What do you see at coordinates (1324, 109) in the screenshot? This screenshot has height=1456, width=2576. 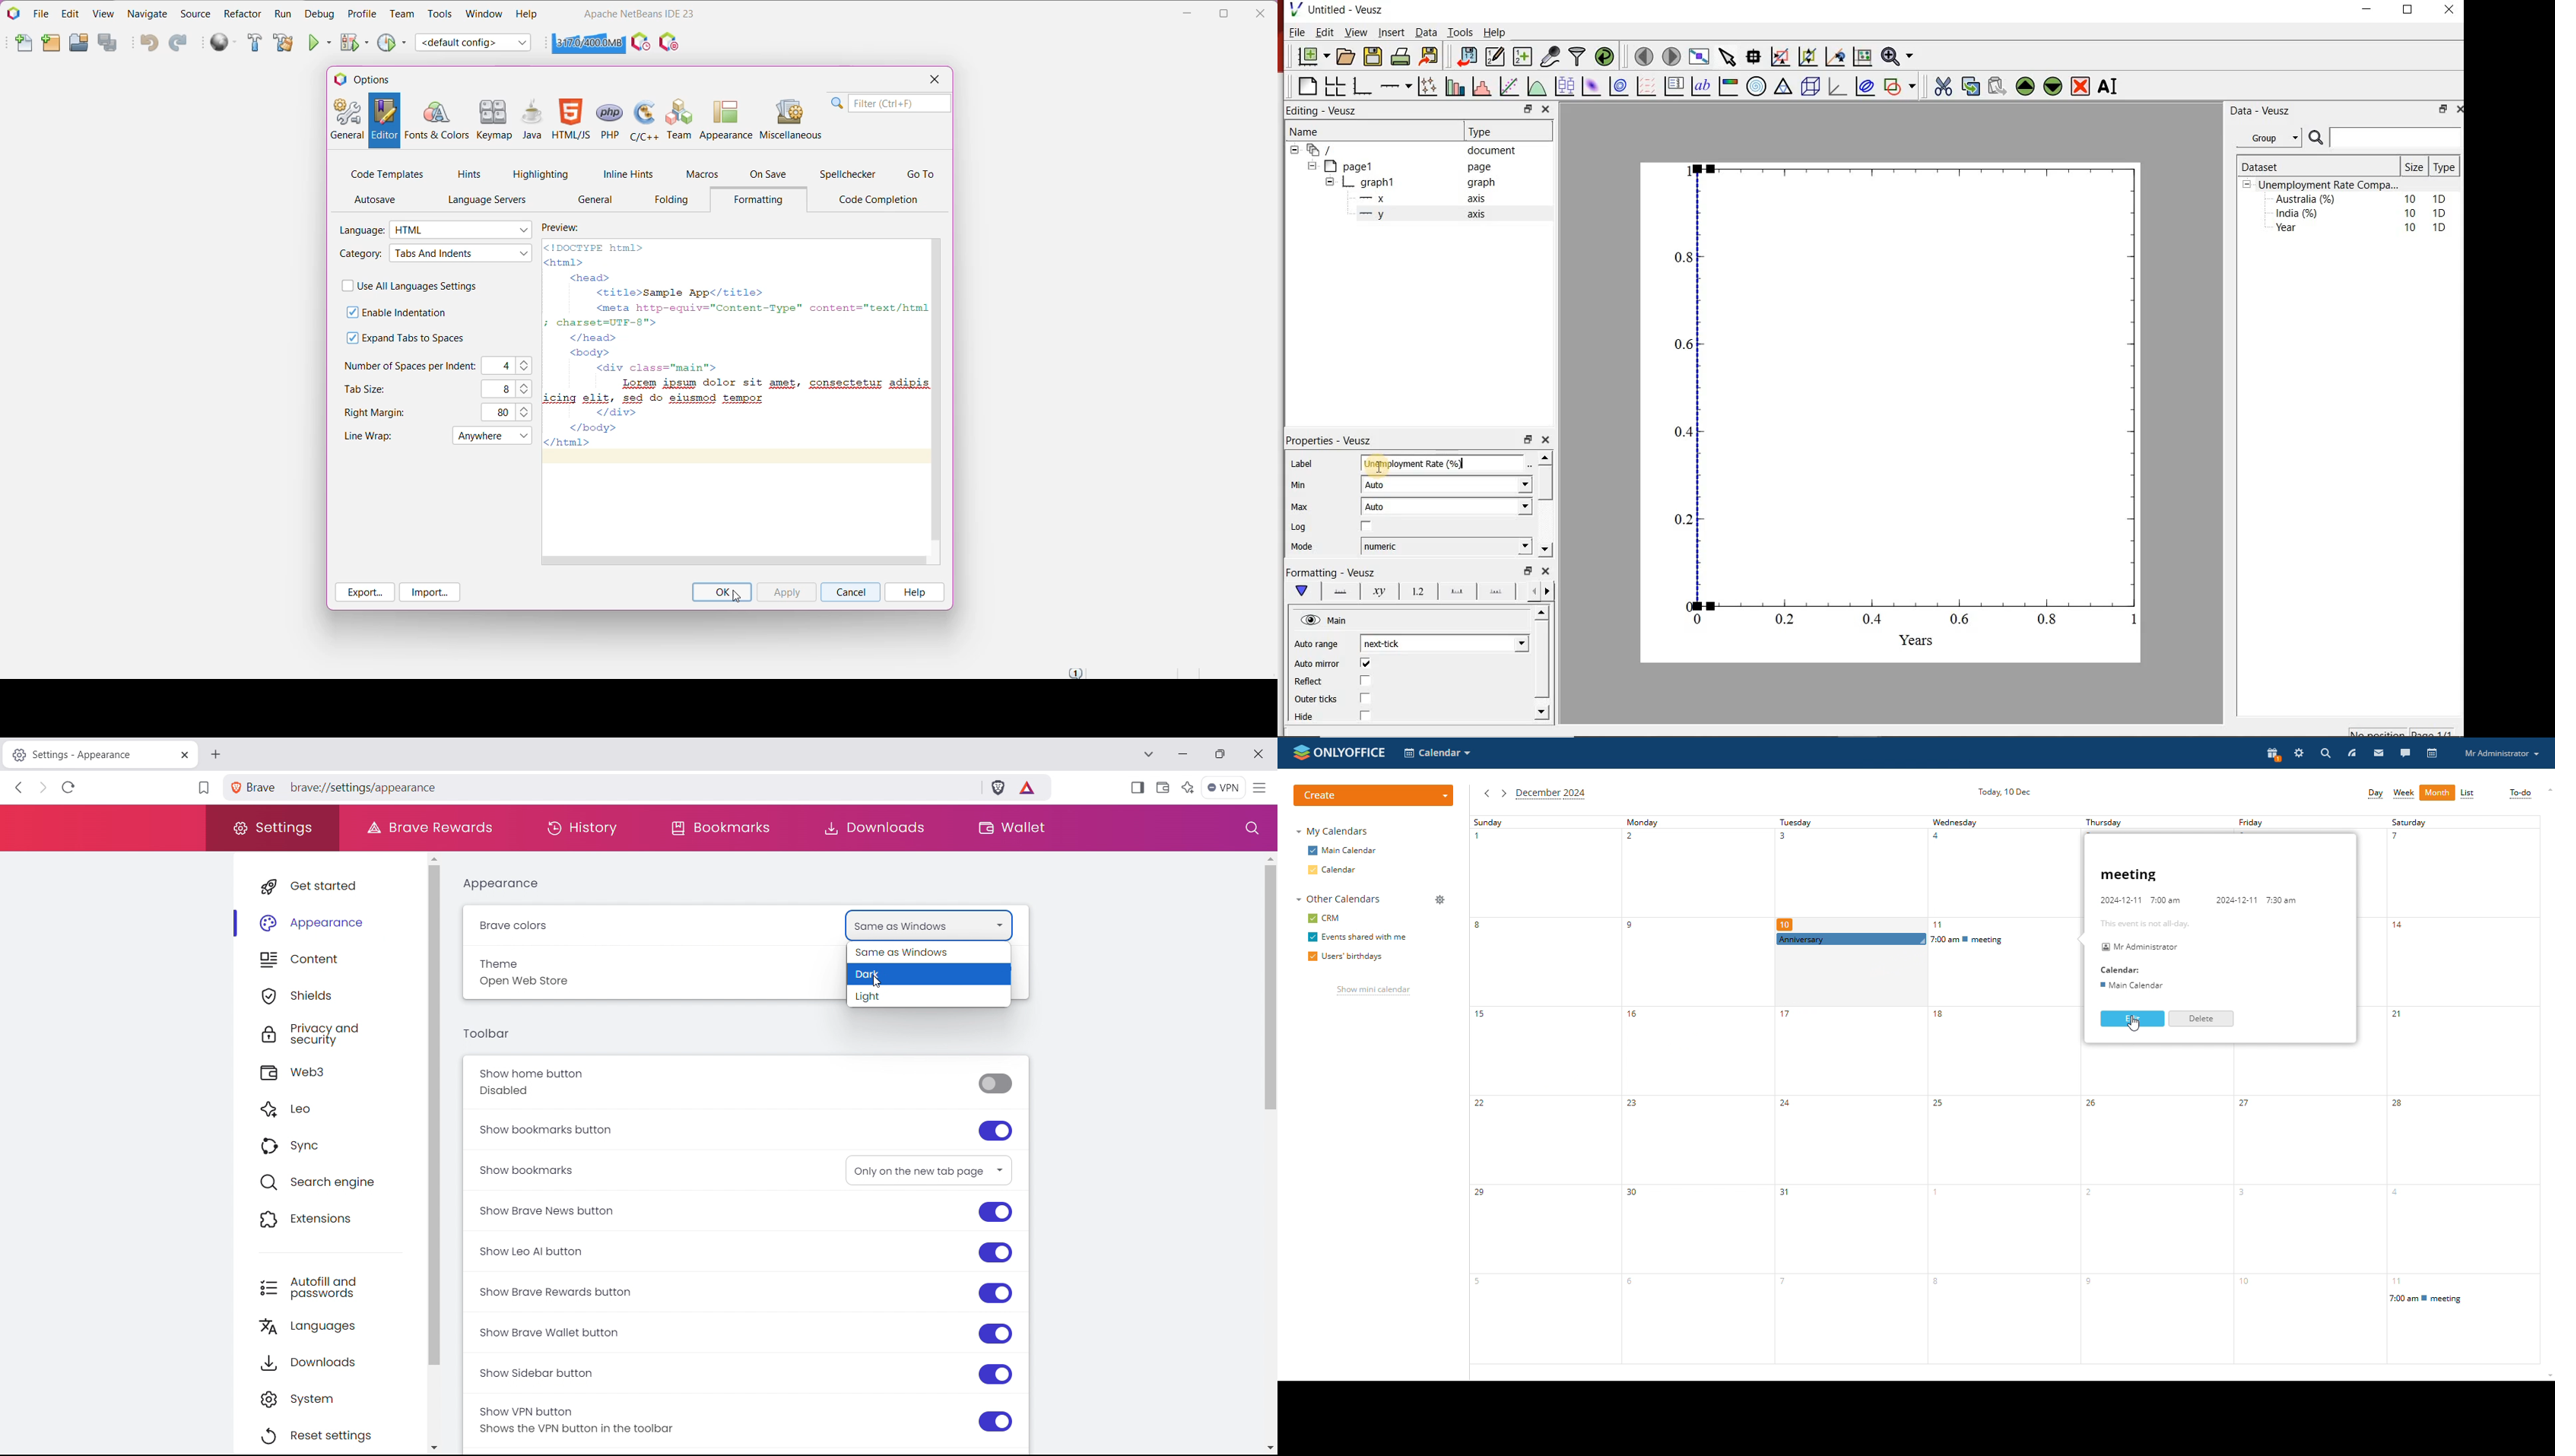 I see `Editing - Veusz` at bounding box center [1324, 109].